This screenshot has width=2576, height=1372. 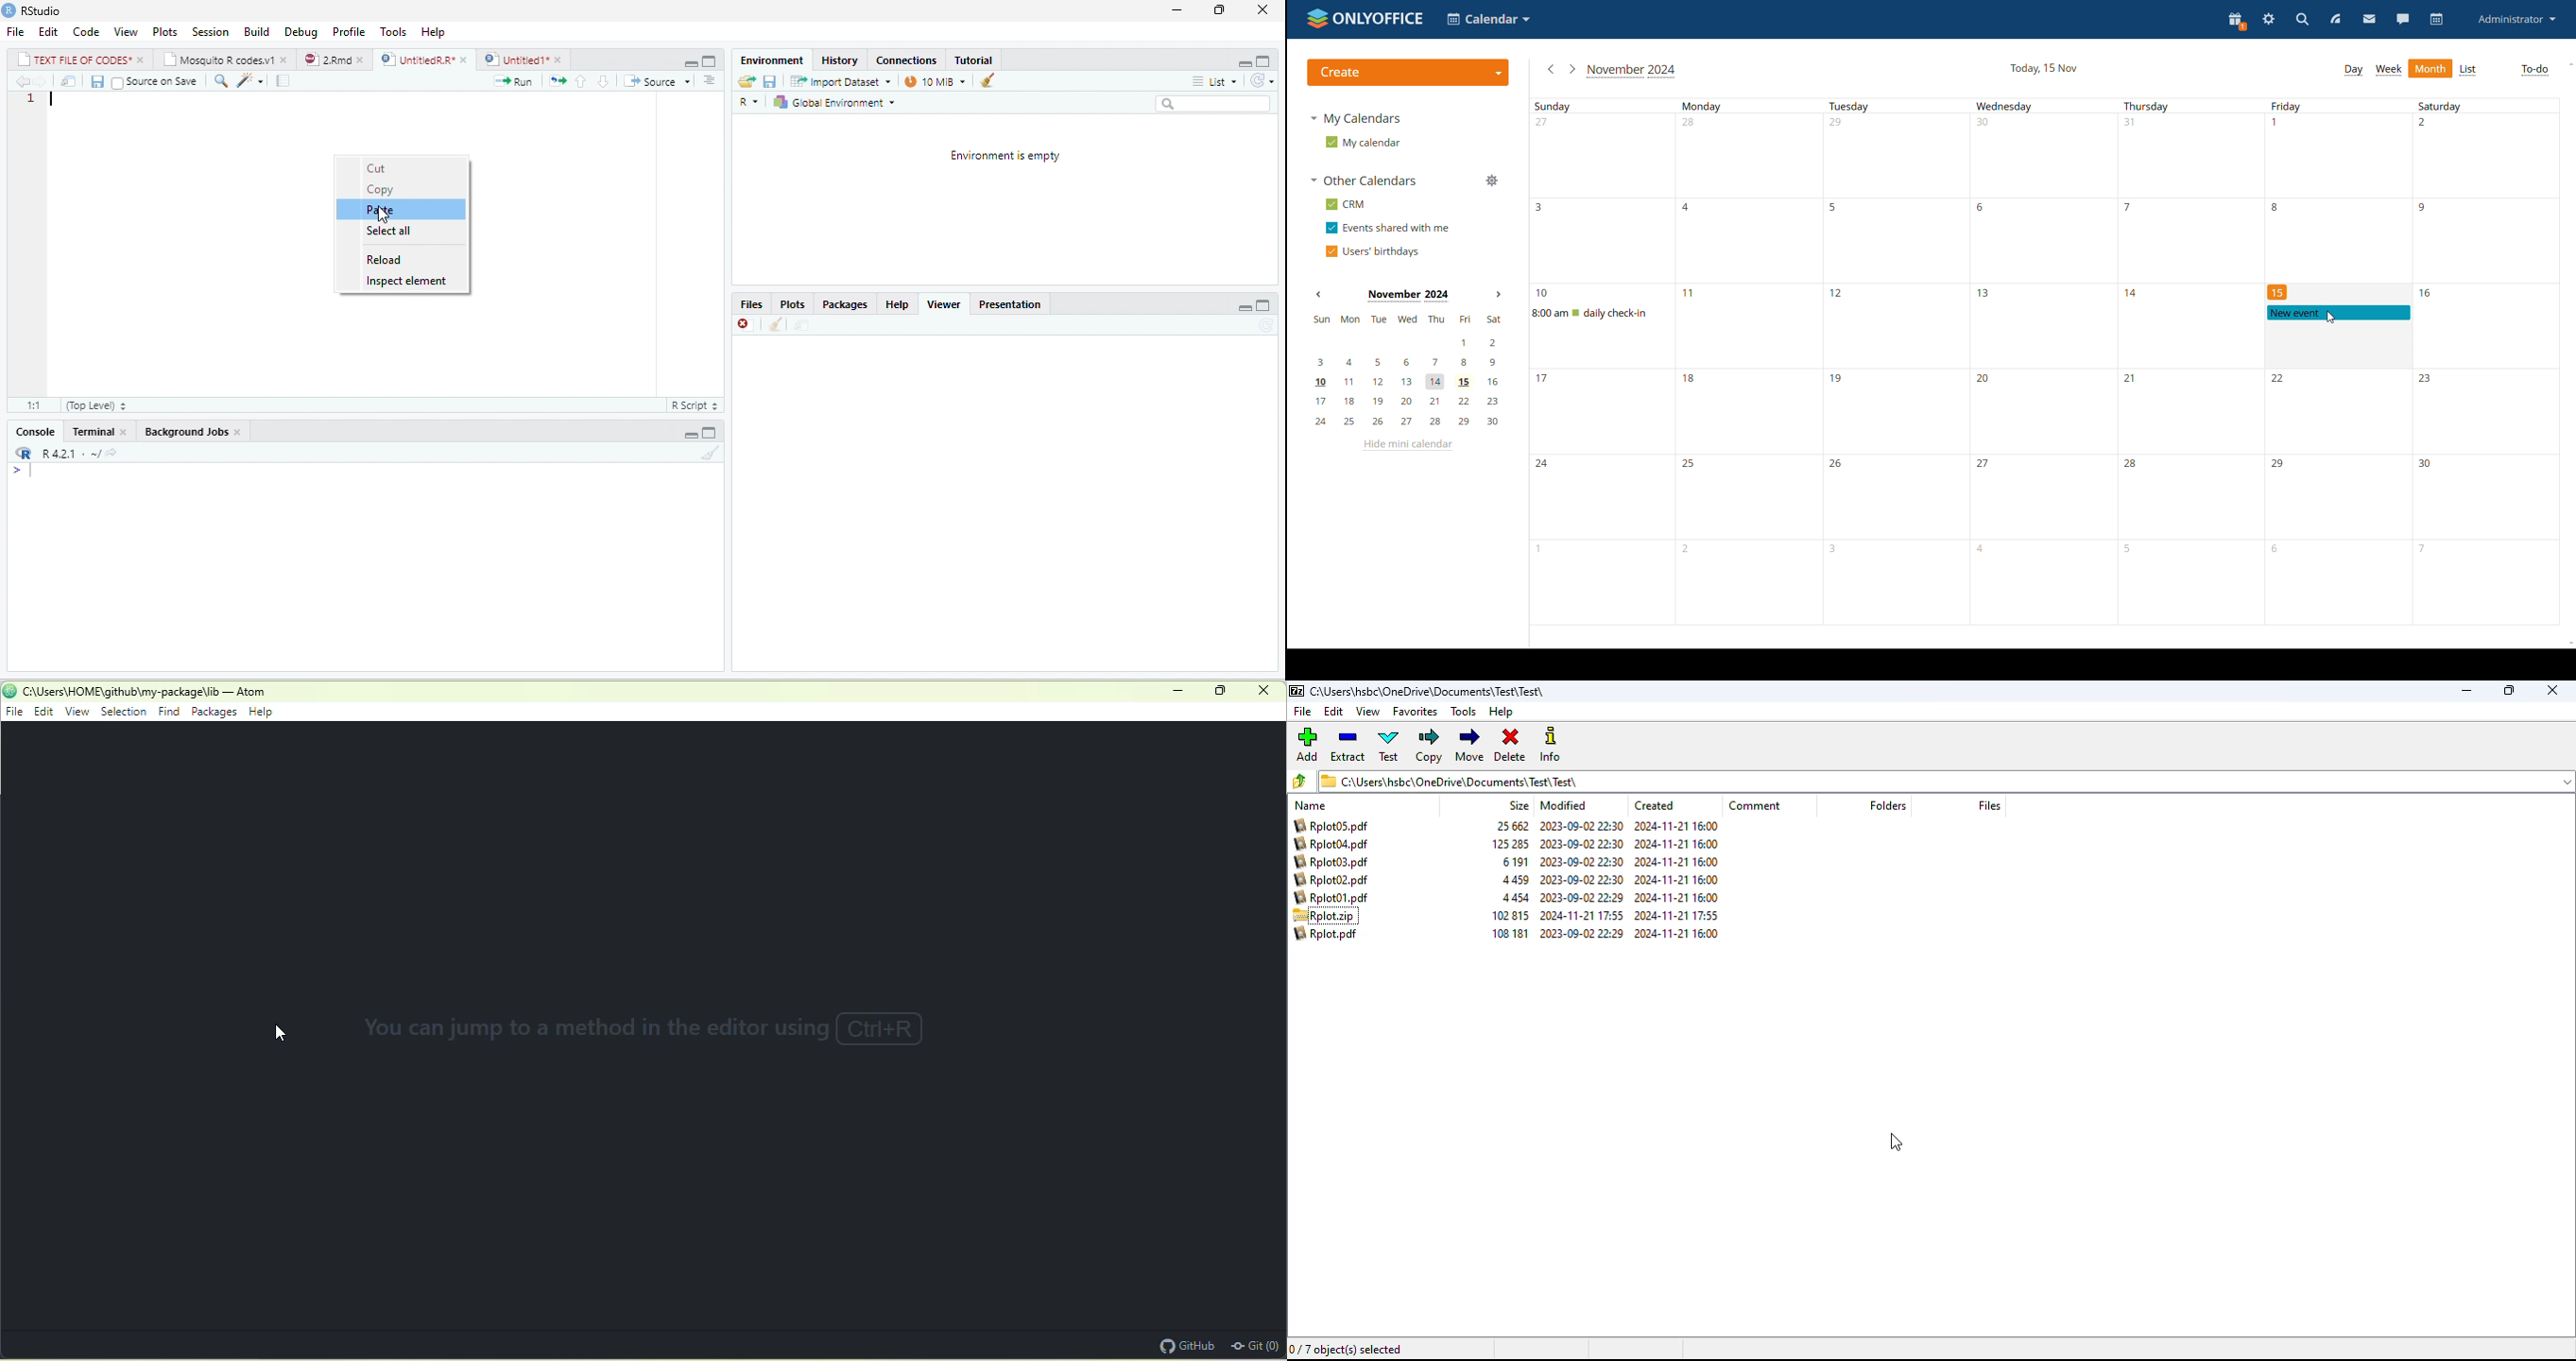 I want to click on Code, so click(x=85, y=30).